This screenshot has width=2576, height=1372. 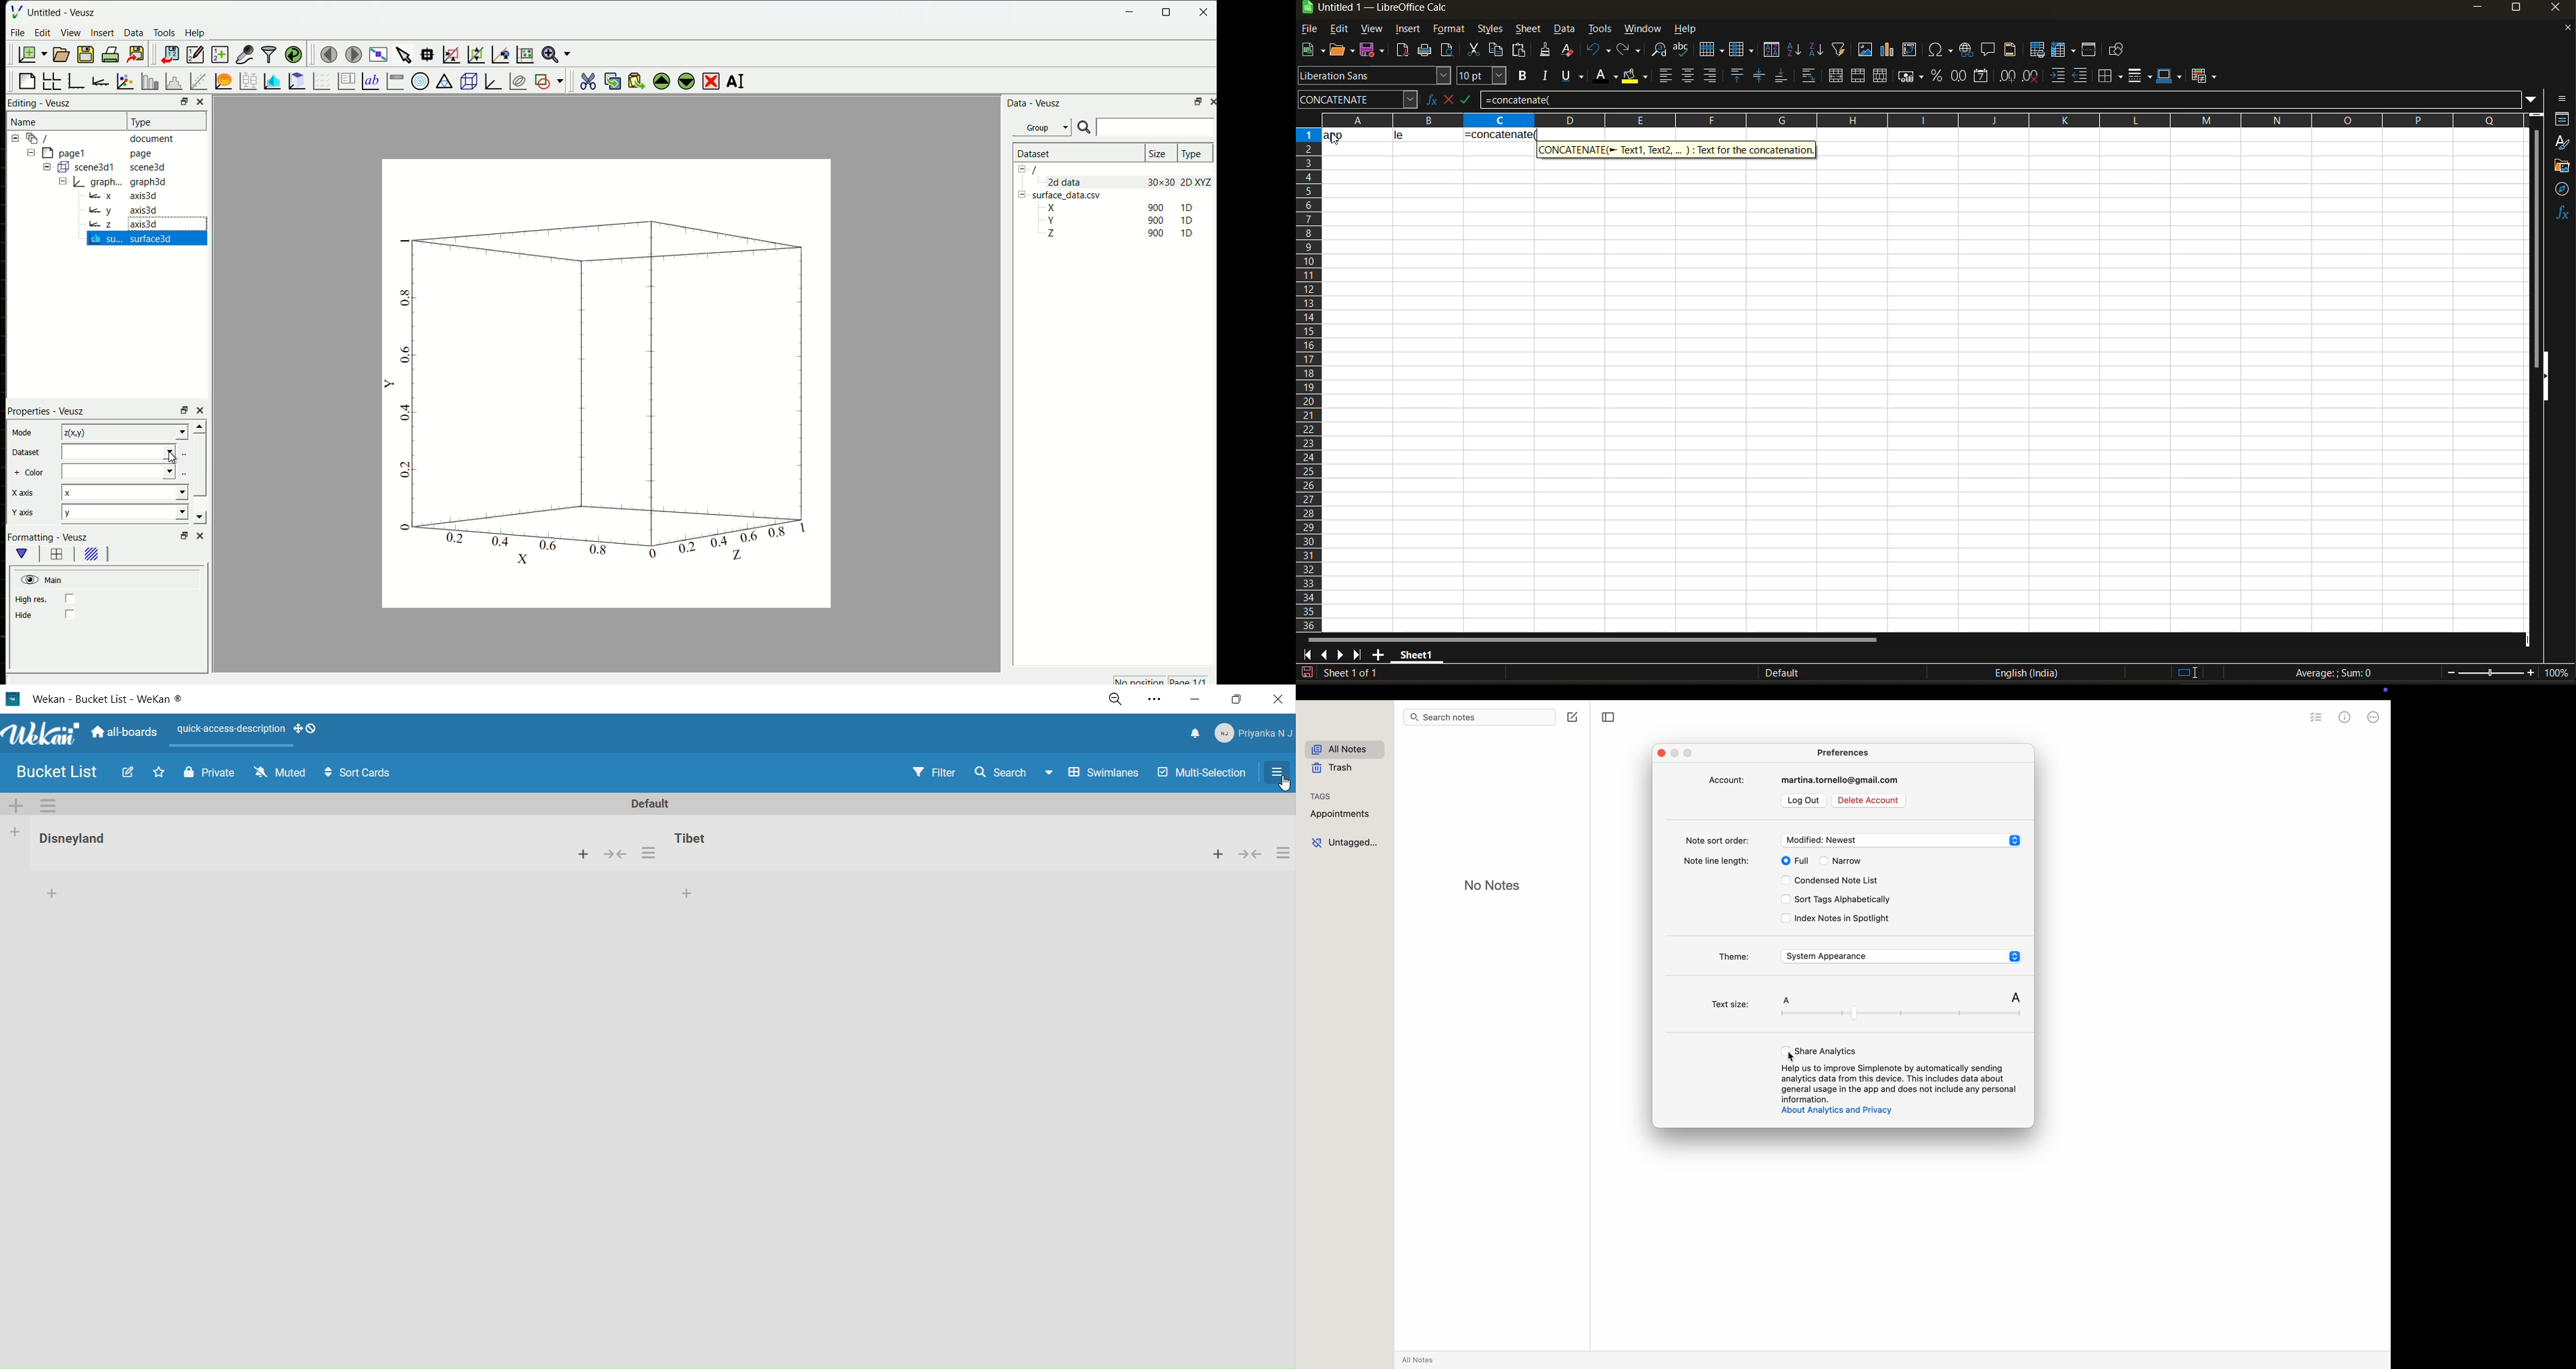 What do you see at coordinates (1600, 31) in the screenshot?
I see `tools` at bounding box center [1600, 31].